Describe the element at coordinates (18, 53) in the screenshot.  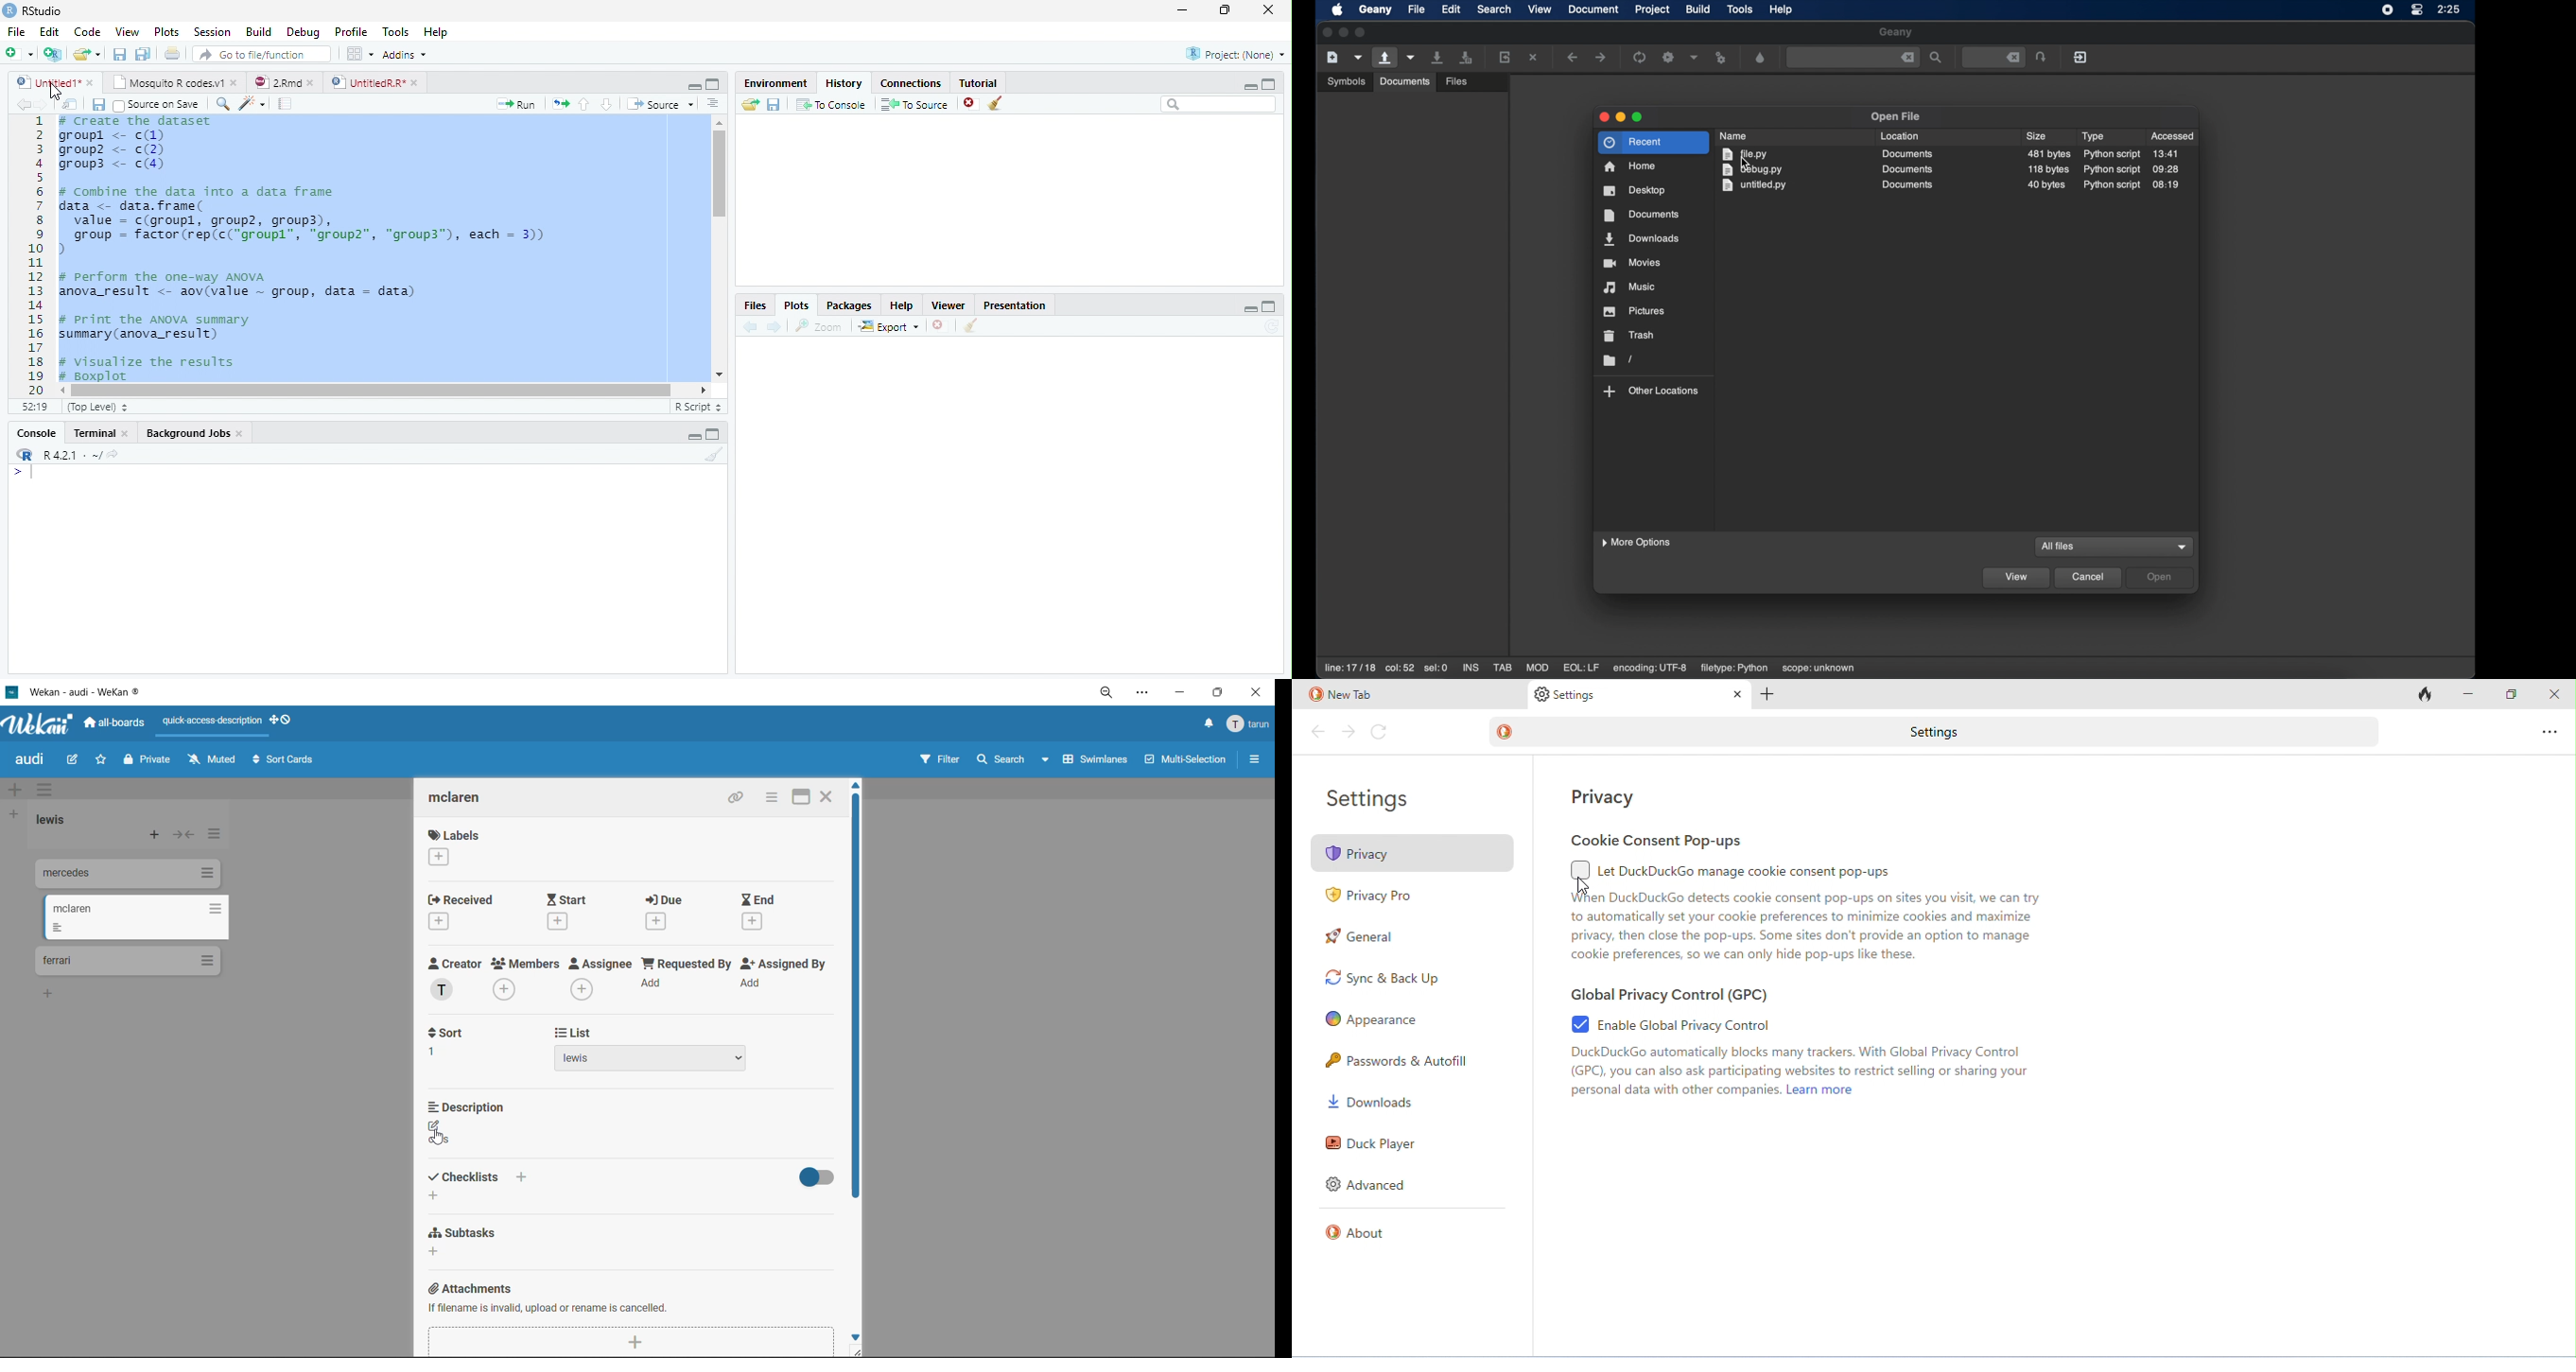
I see `New file` at that location.